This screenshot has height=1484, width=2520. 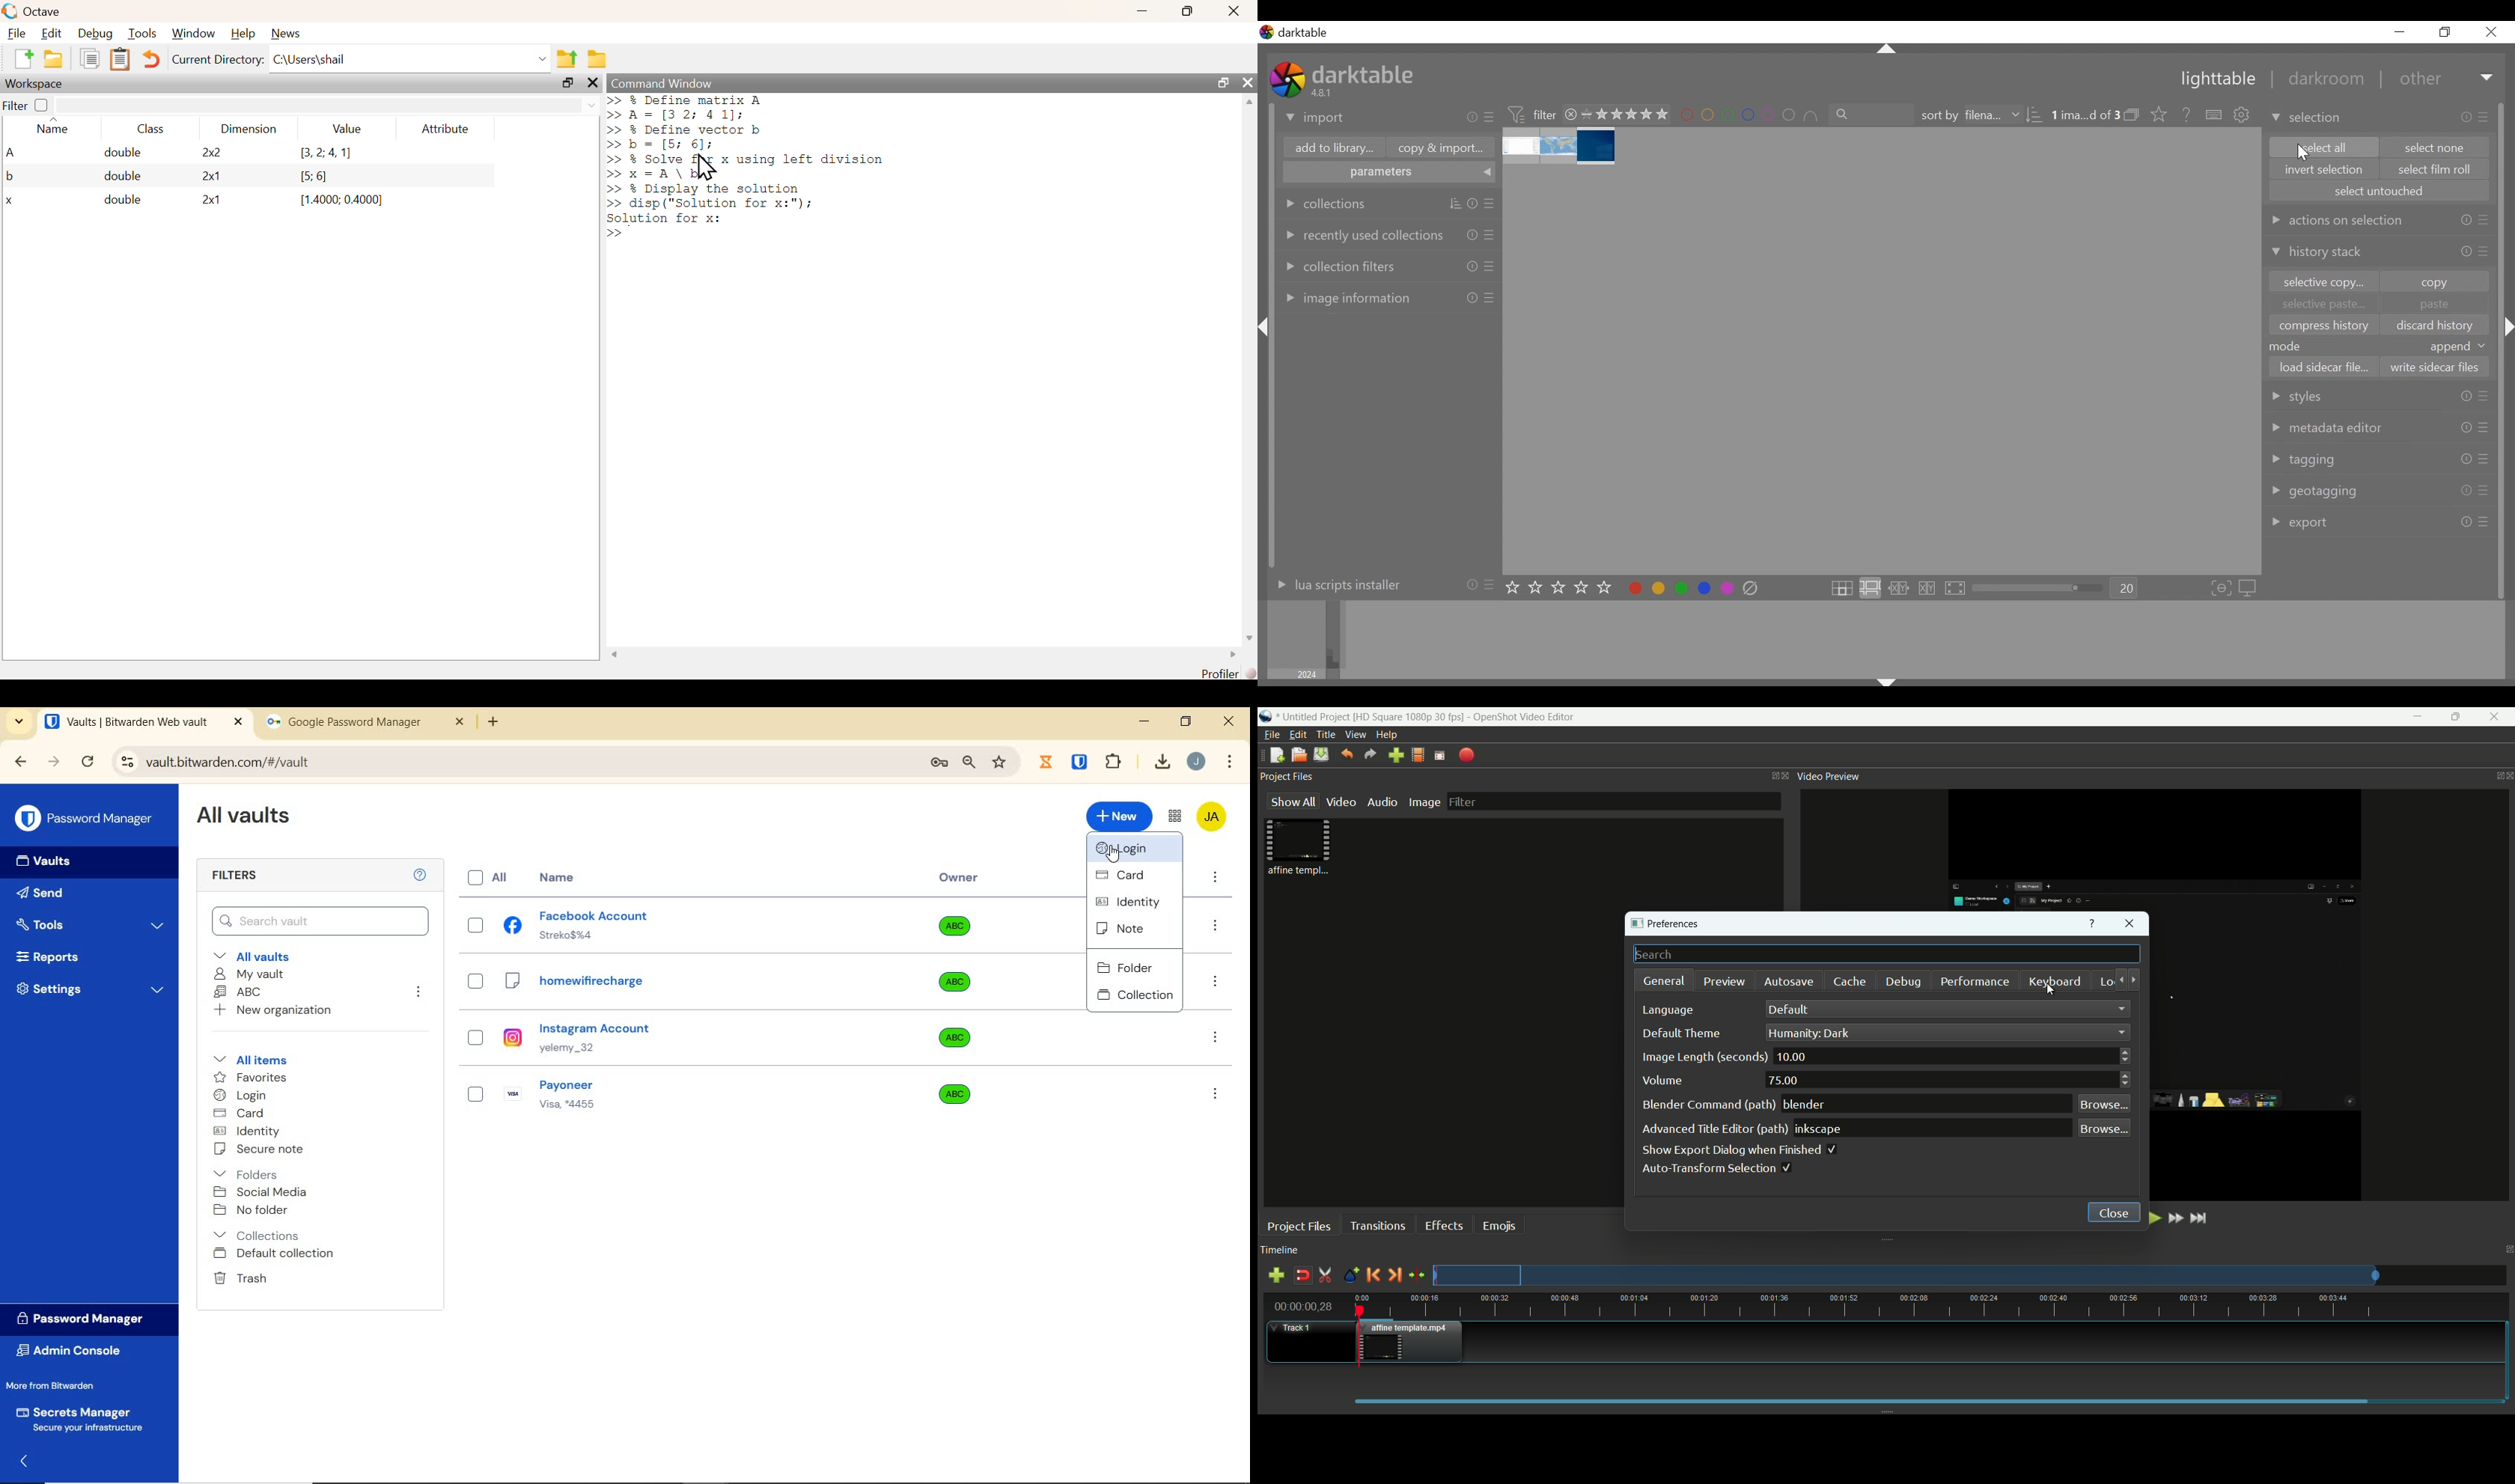 I want to click on import, so click(x=1316, y=119).